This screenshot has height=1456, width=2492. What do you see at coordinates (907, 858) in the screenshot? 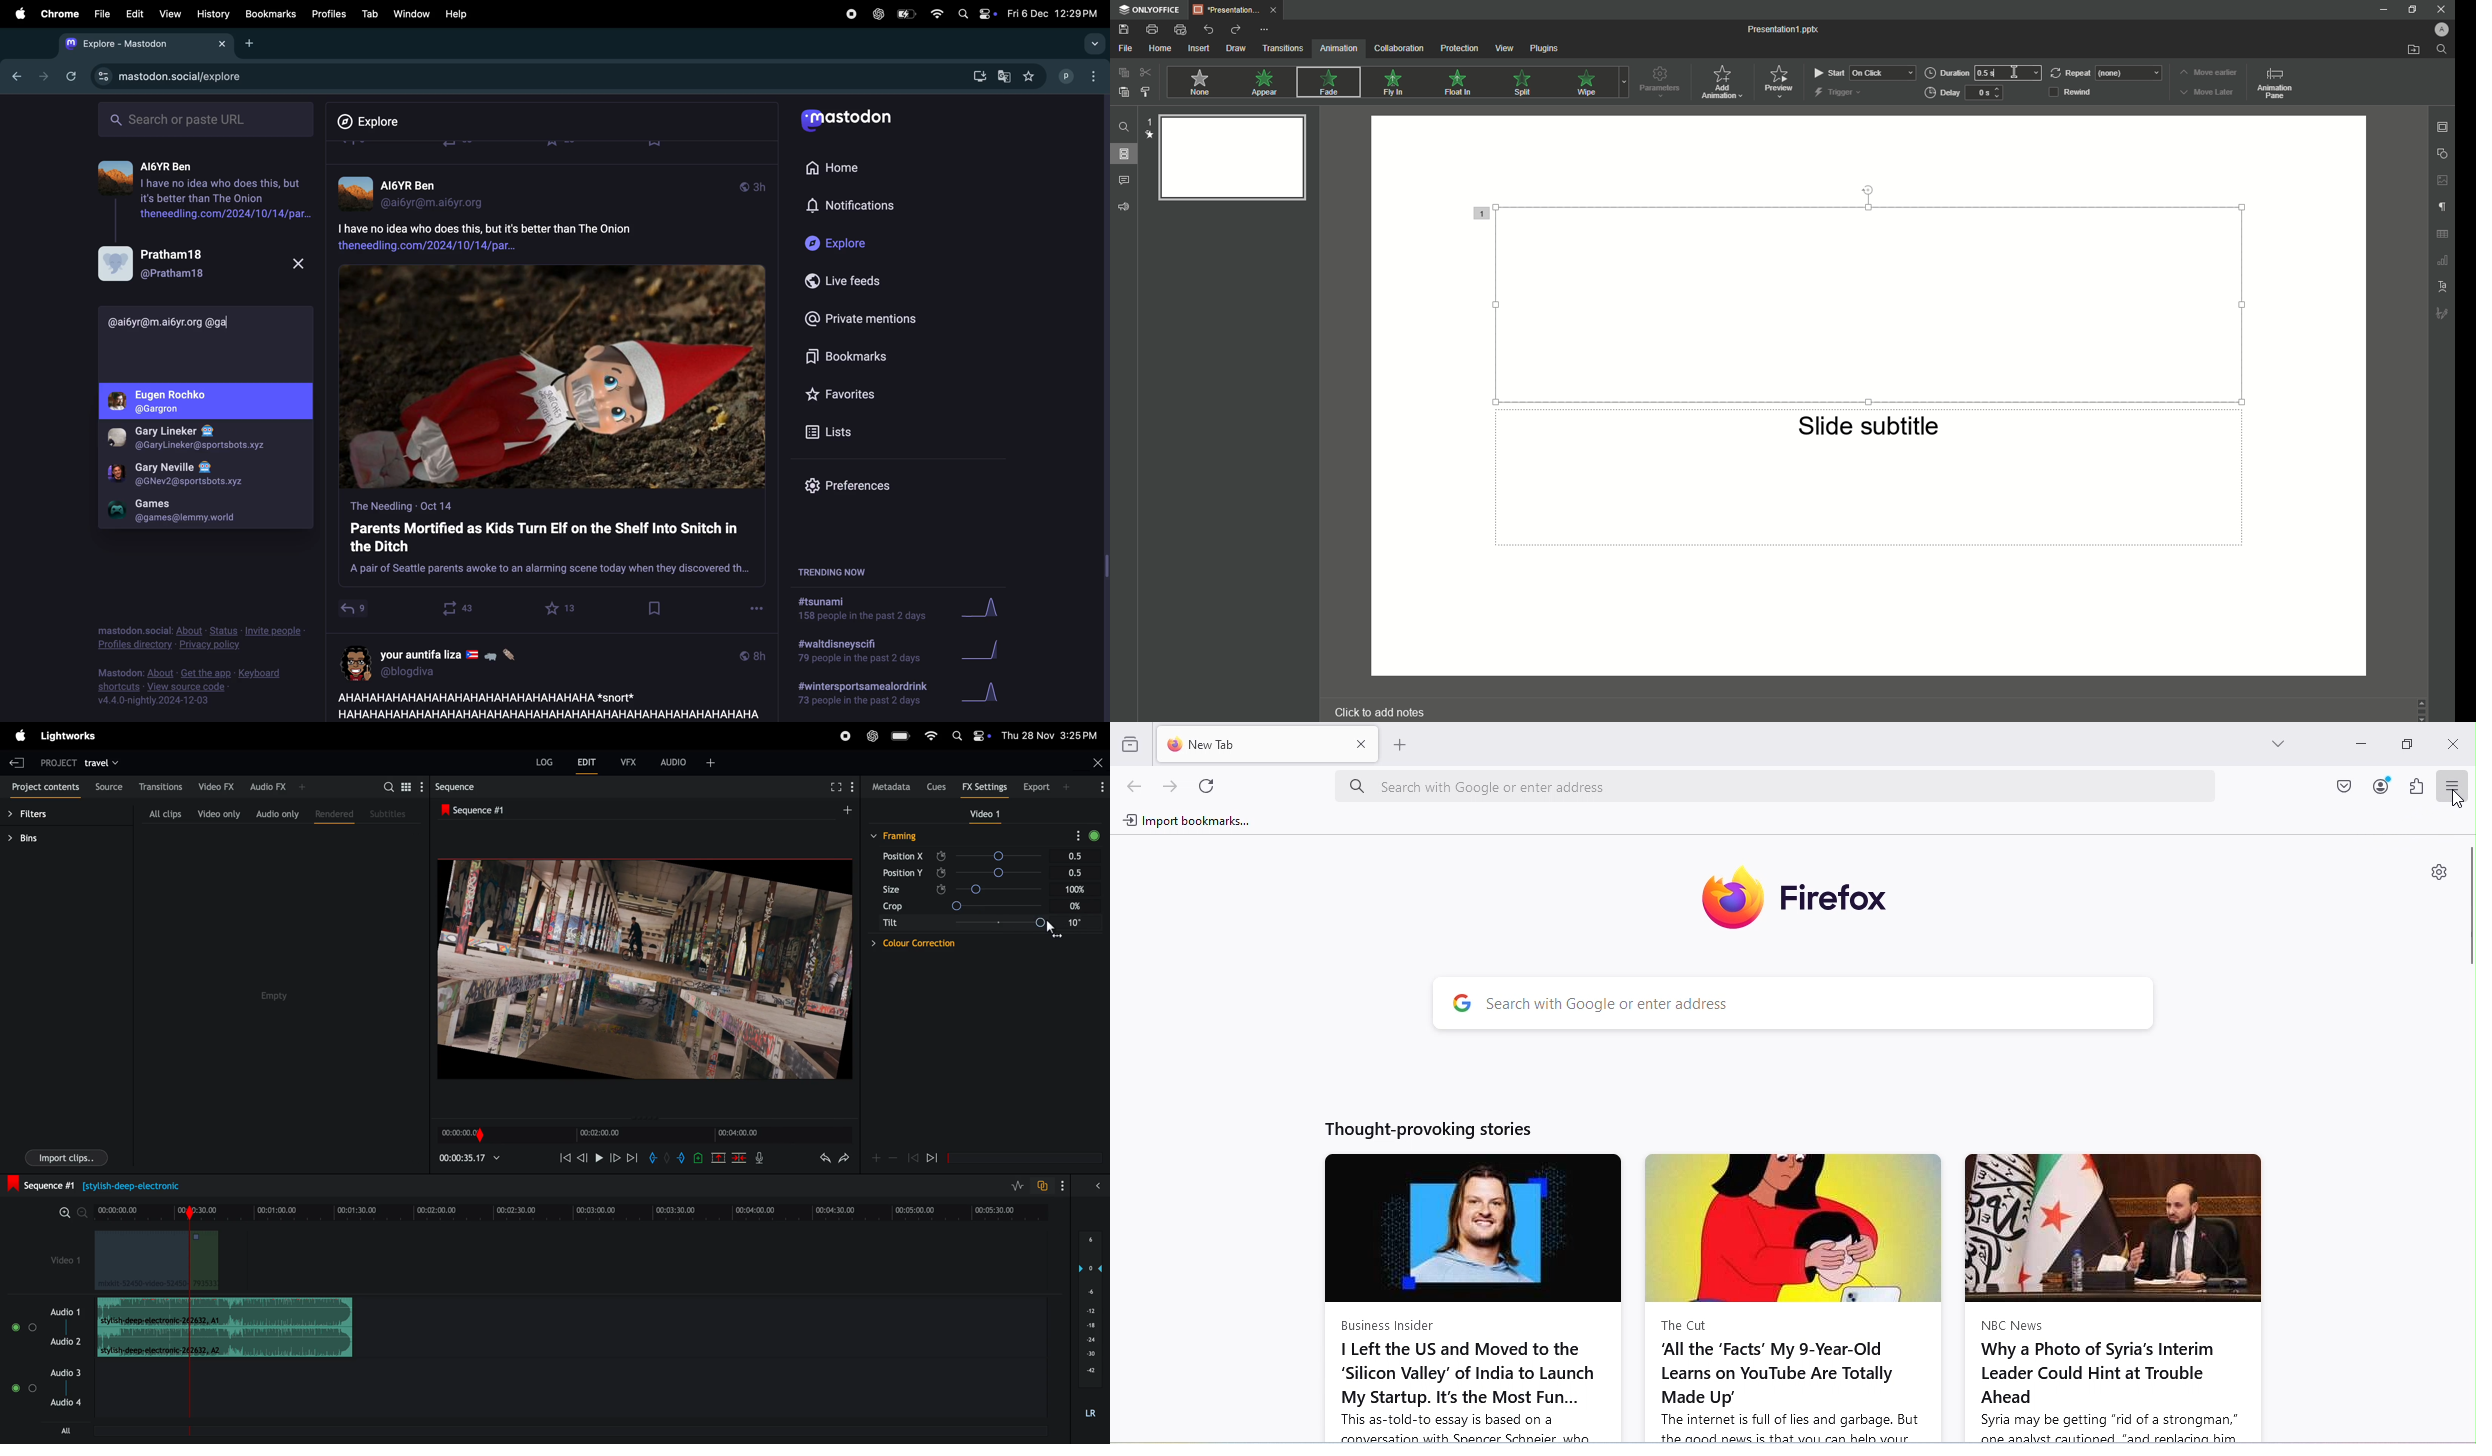
I see `position X` at bounding box center [907, 858].